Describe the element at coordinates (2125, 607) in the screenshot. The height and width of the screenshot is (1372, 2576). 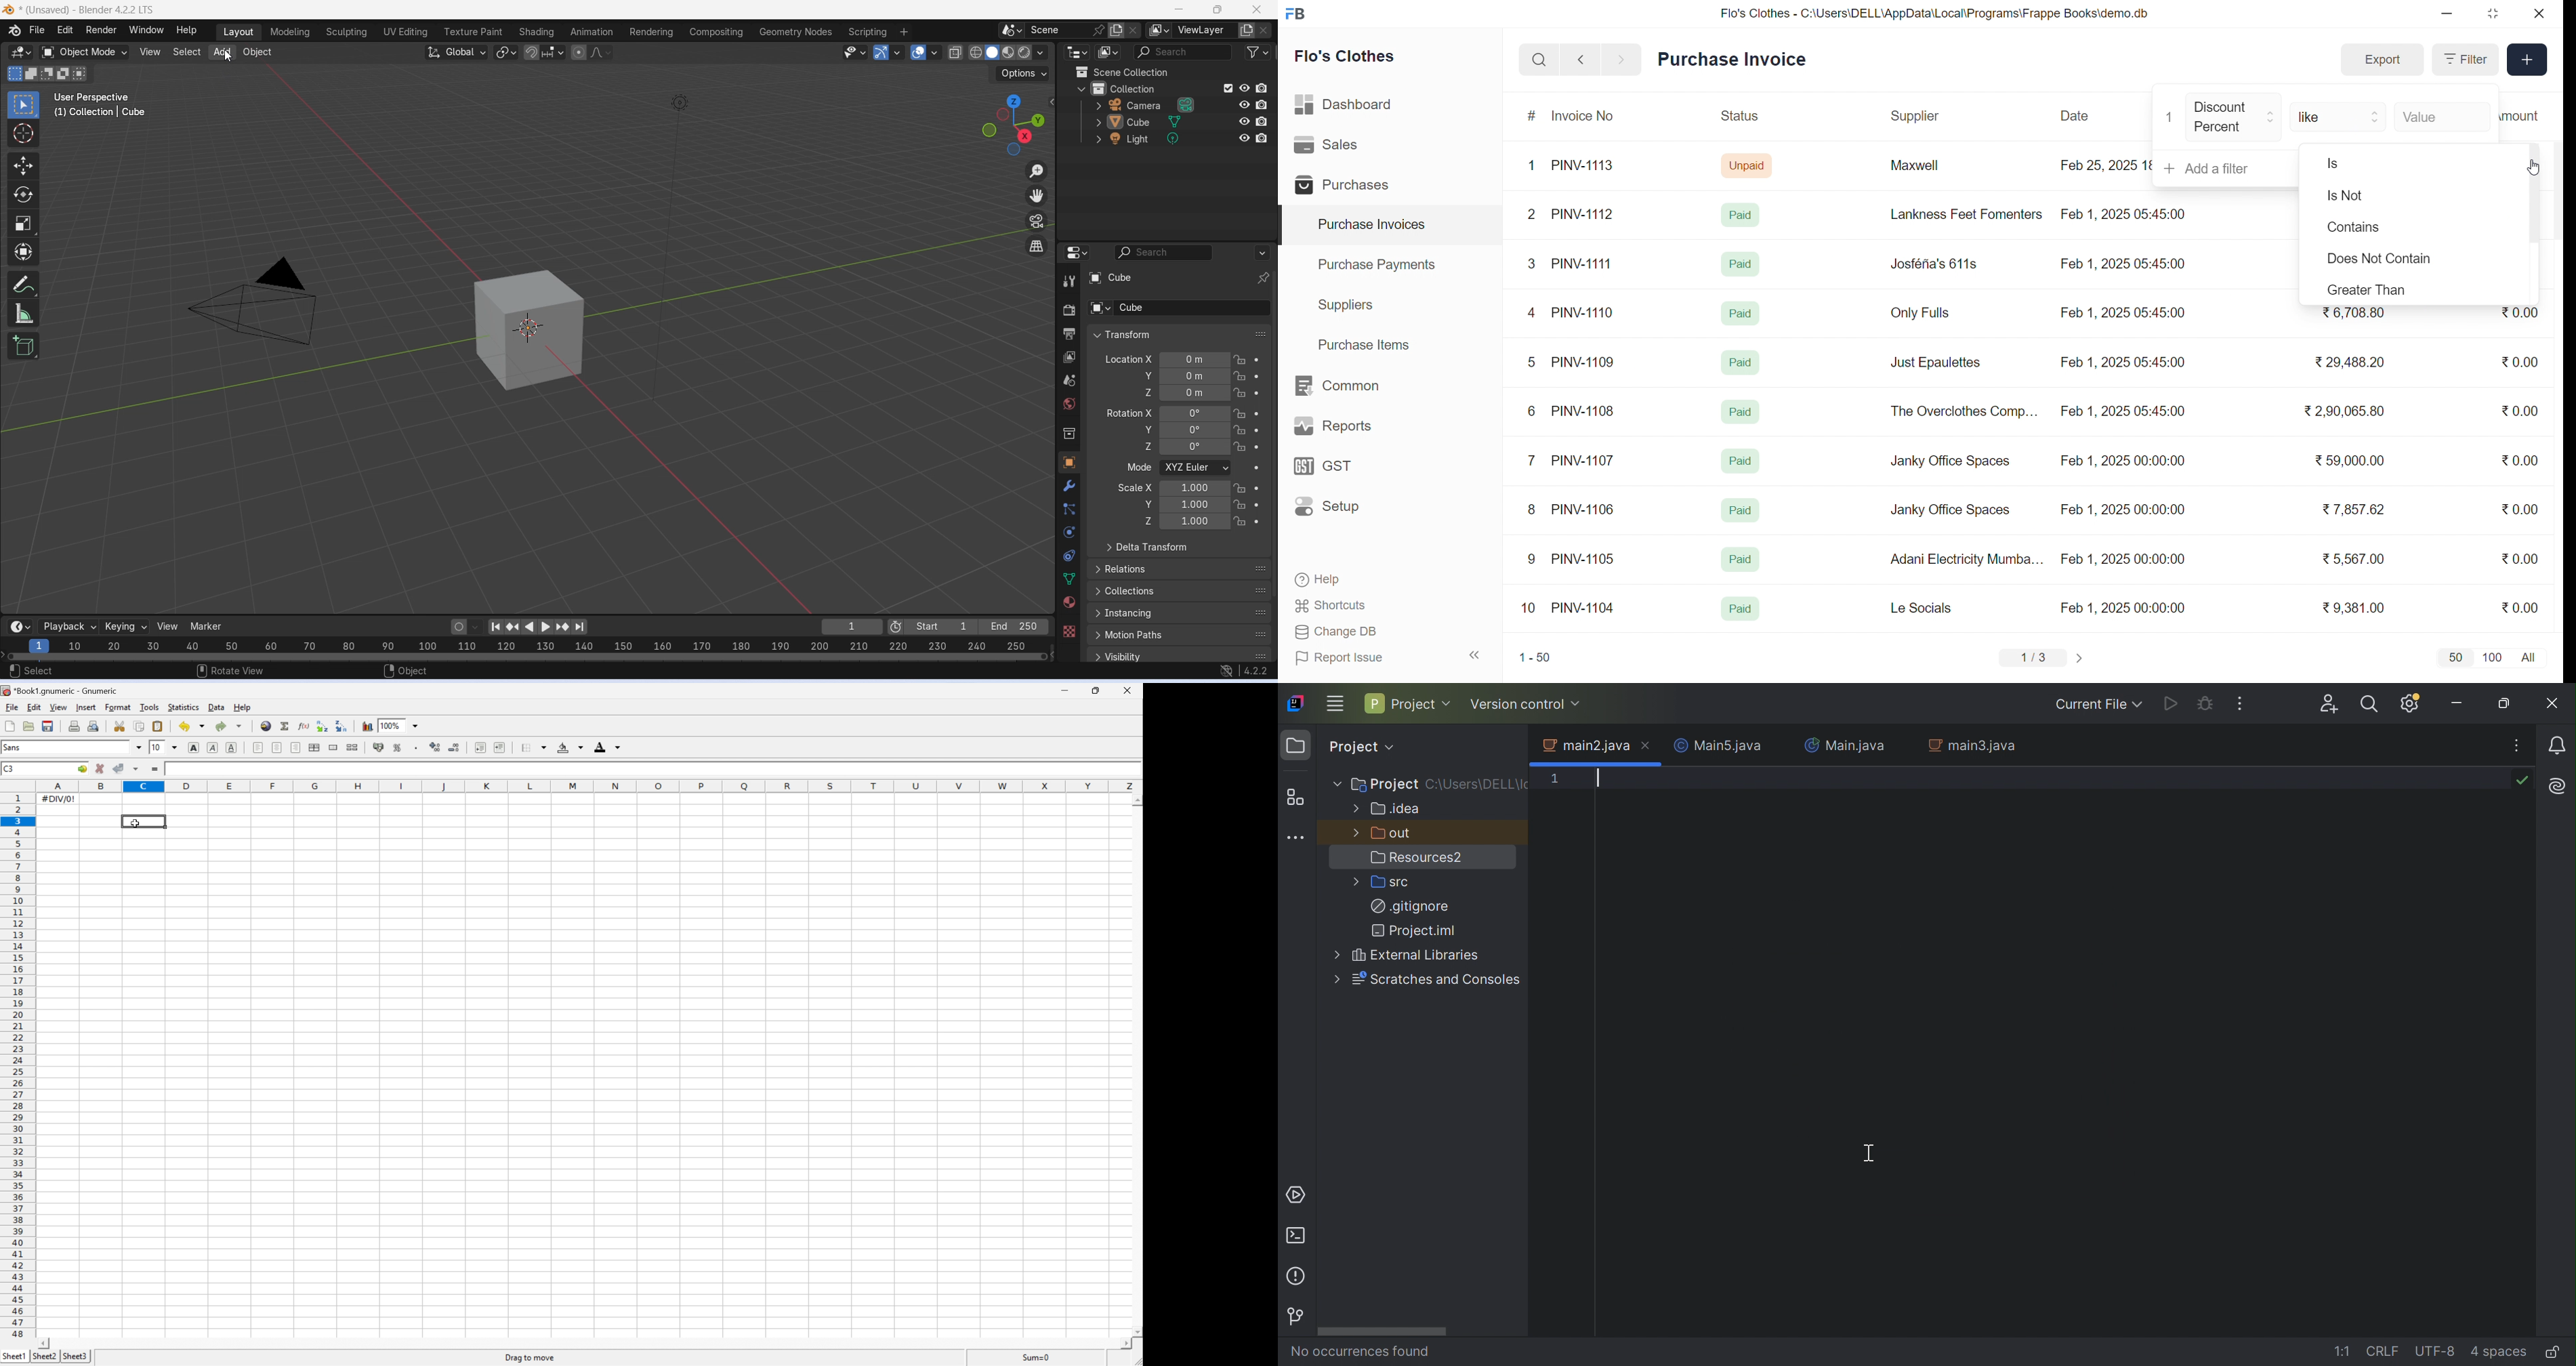
I see `Feb 1, 2025 00:00:00` at that location.